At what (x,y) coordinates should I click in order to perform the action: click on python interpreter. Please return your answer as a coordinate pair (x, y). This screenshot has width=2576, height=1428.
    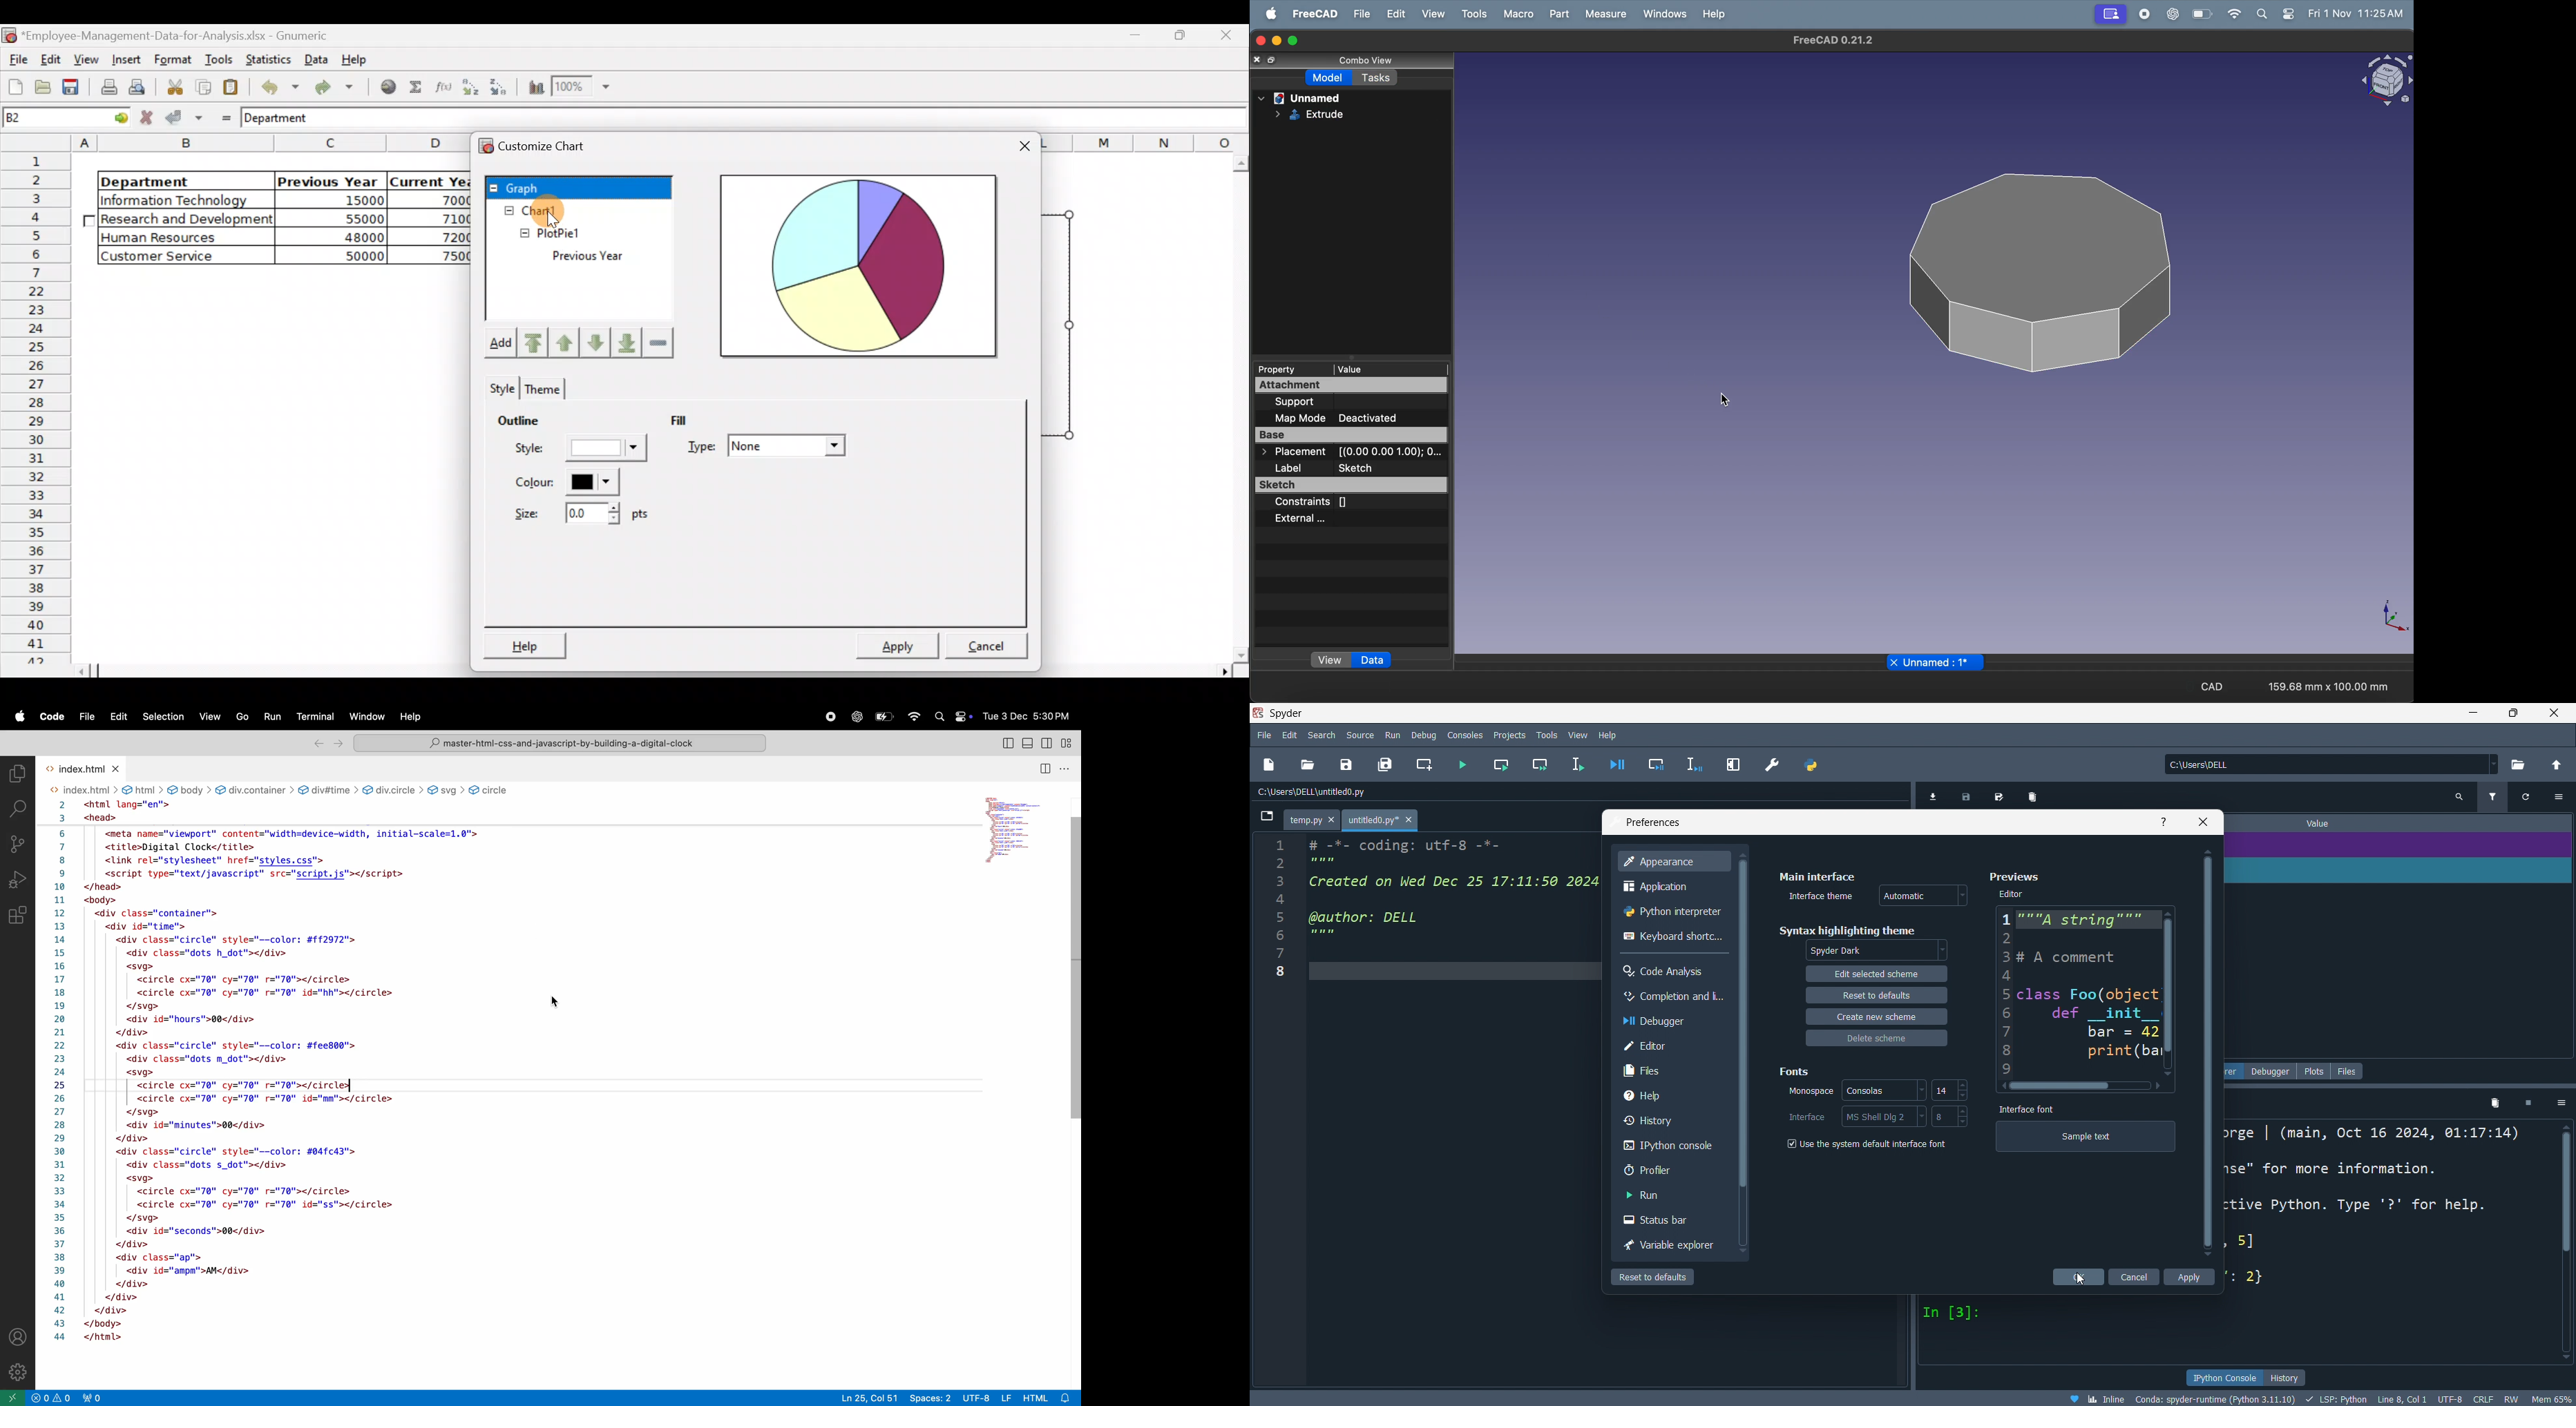
    Looking at the image, I should click on (1673, 910).